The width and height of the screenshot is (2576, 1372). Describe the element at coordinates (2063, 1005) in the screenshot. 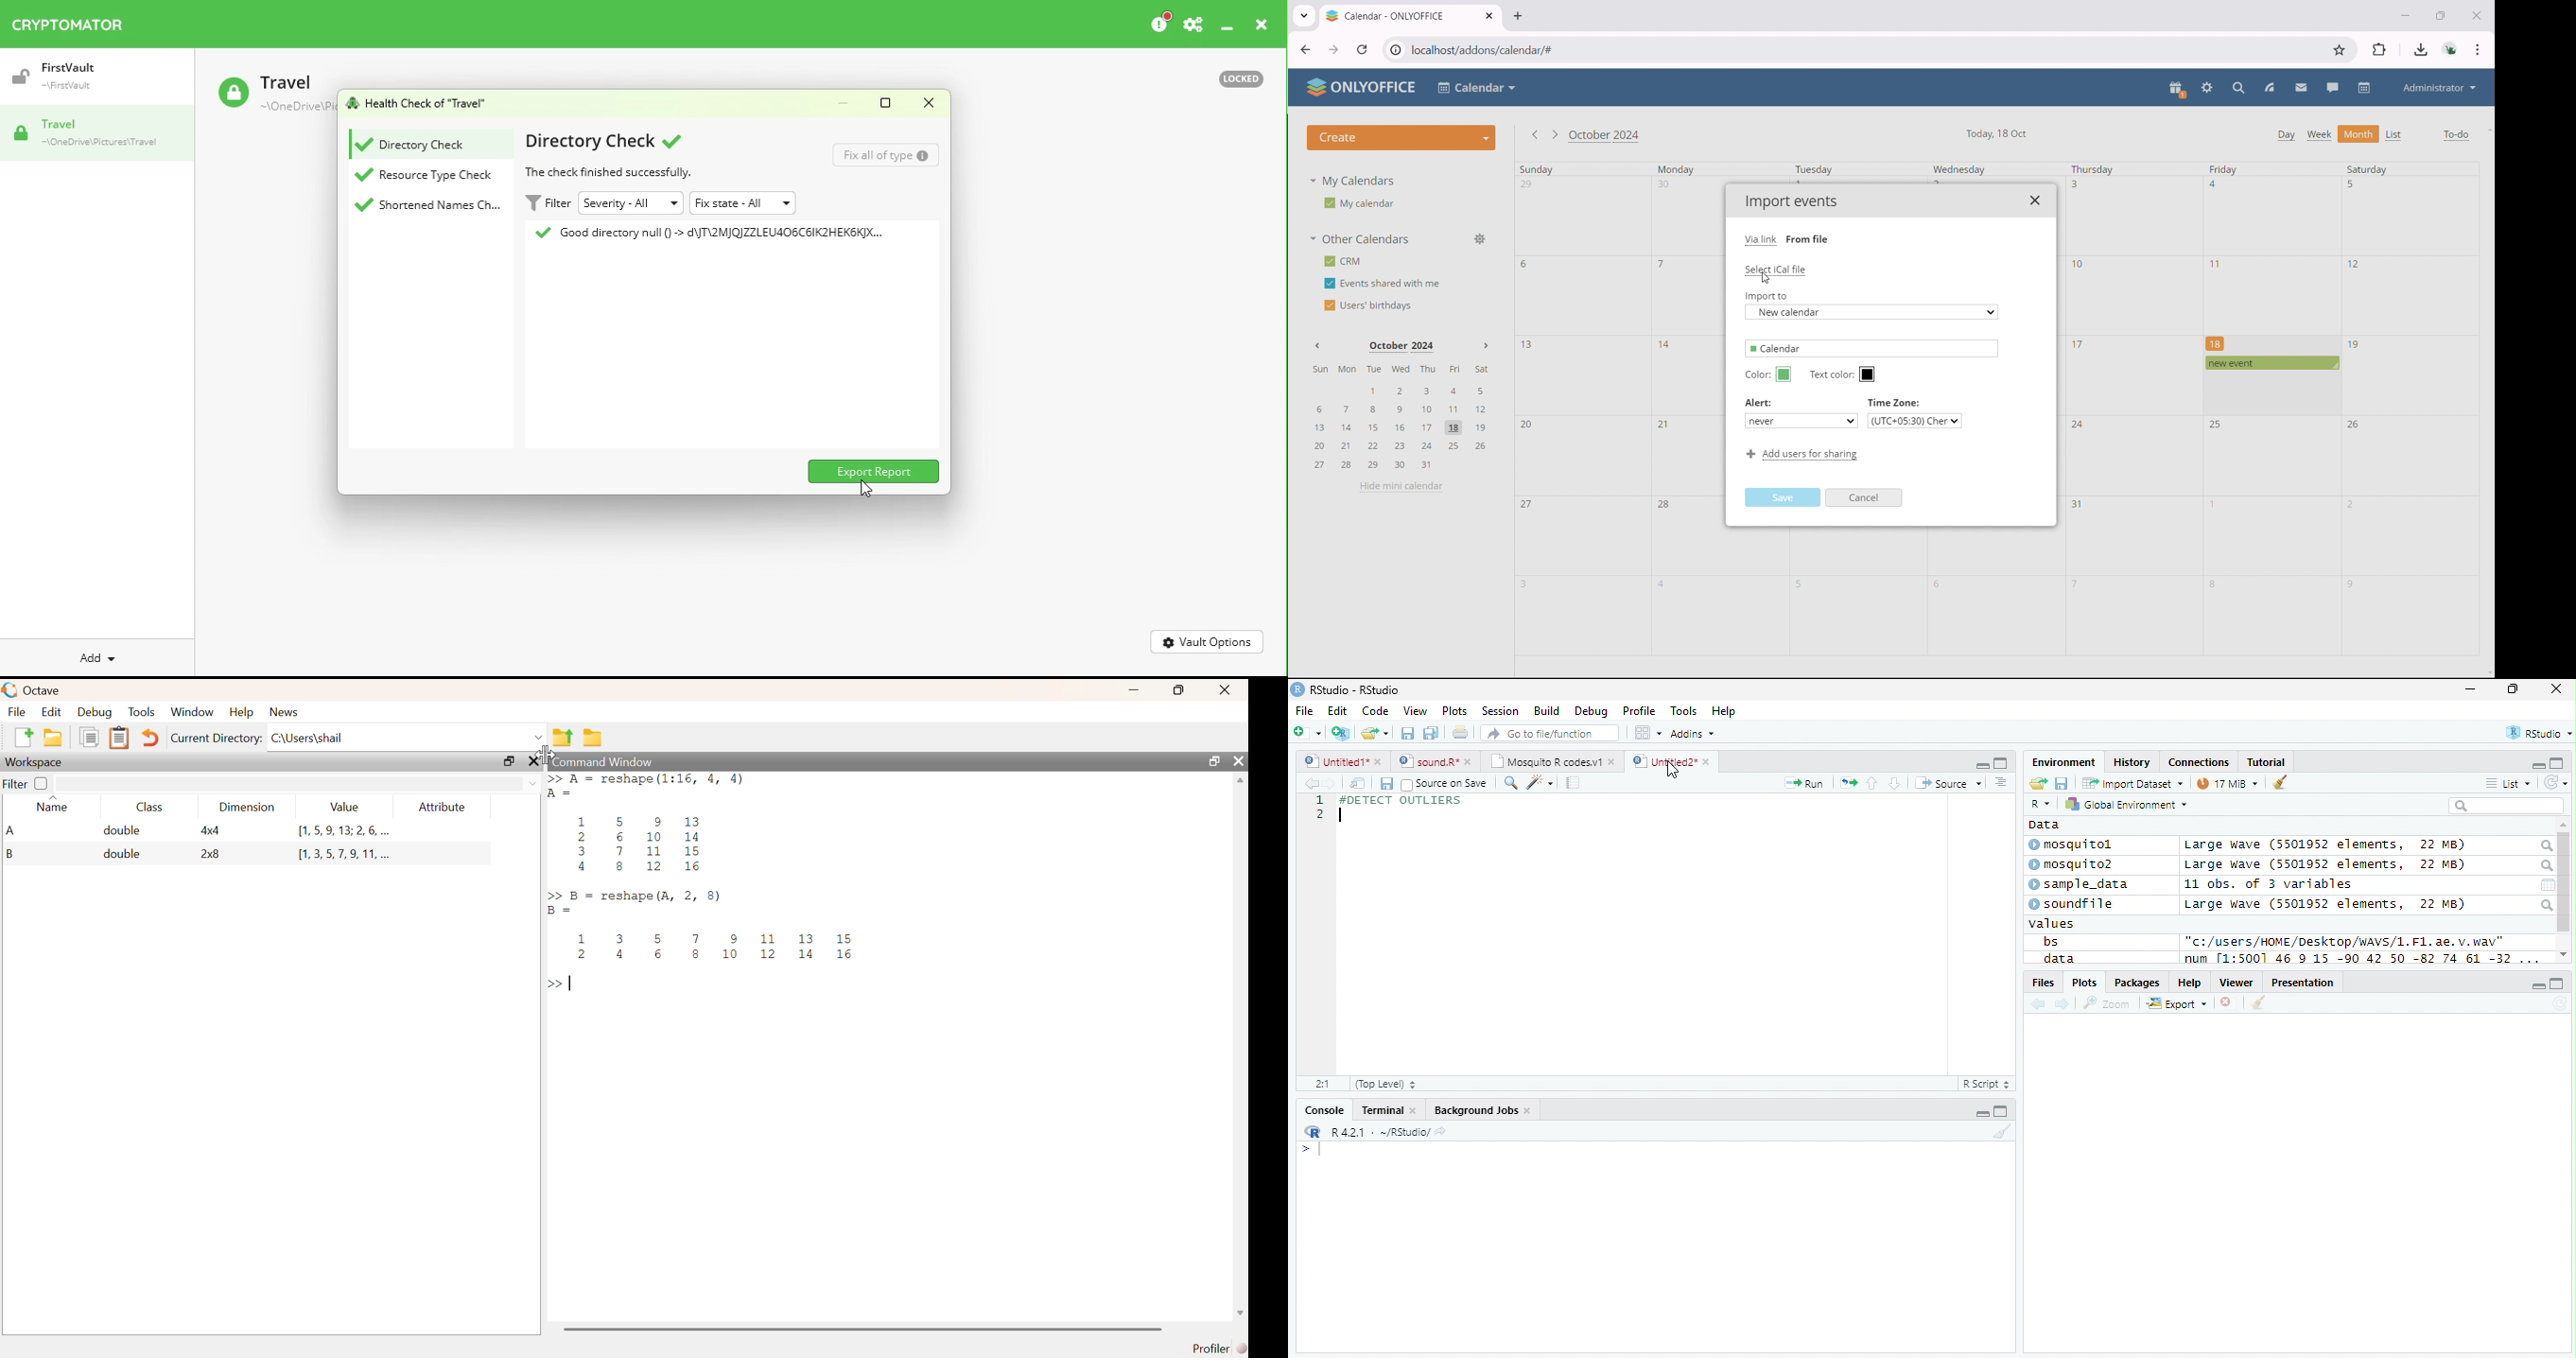

I see `go forward` at that location.